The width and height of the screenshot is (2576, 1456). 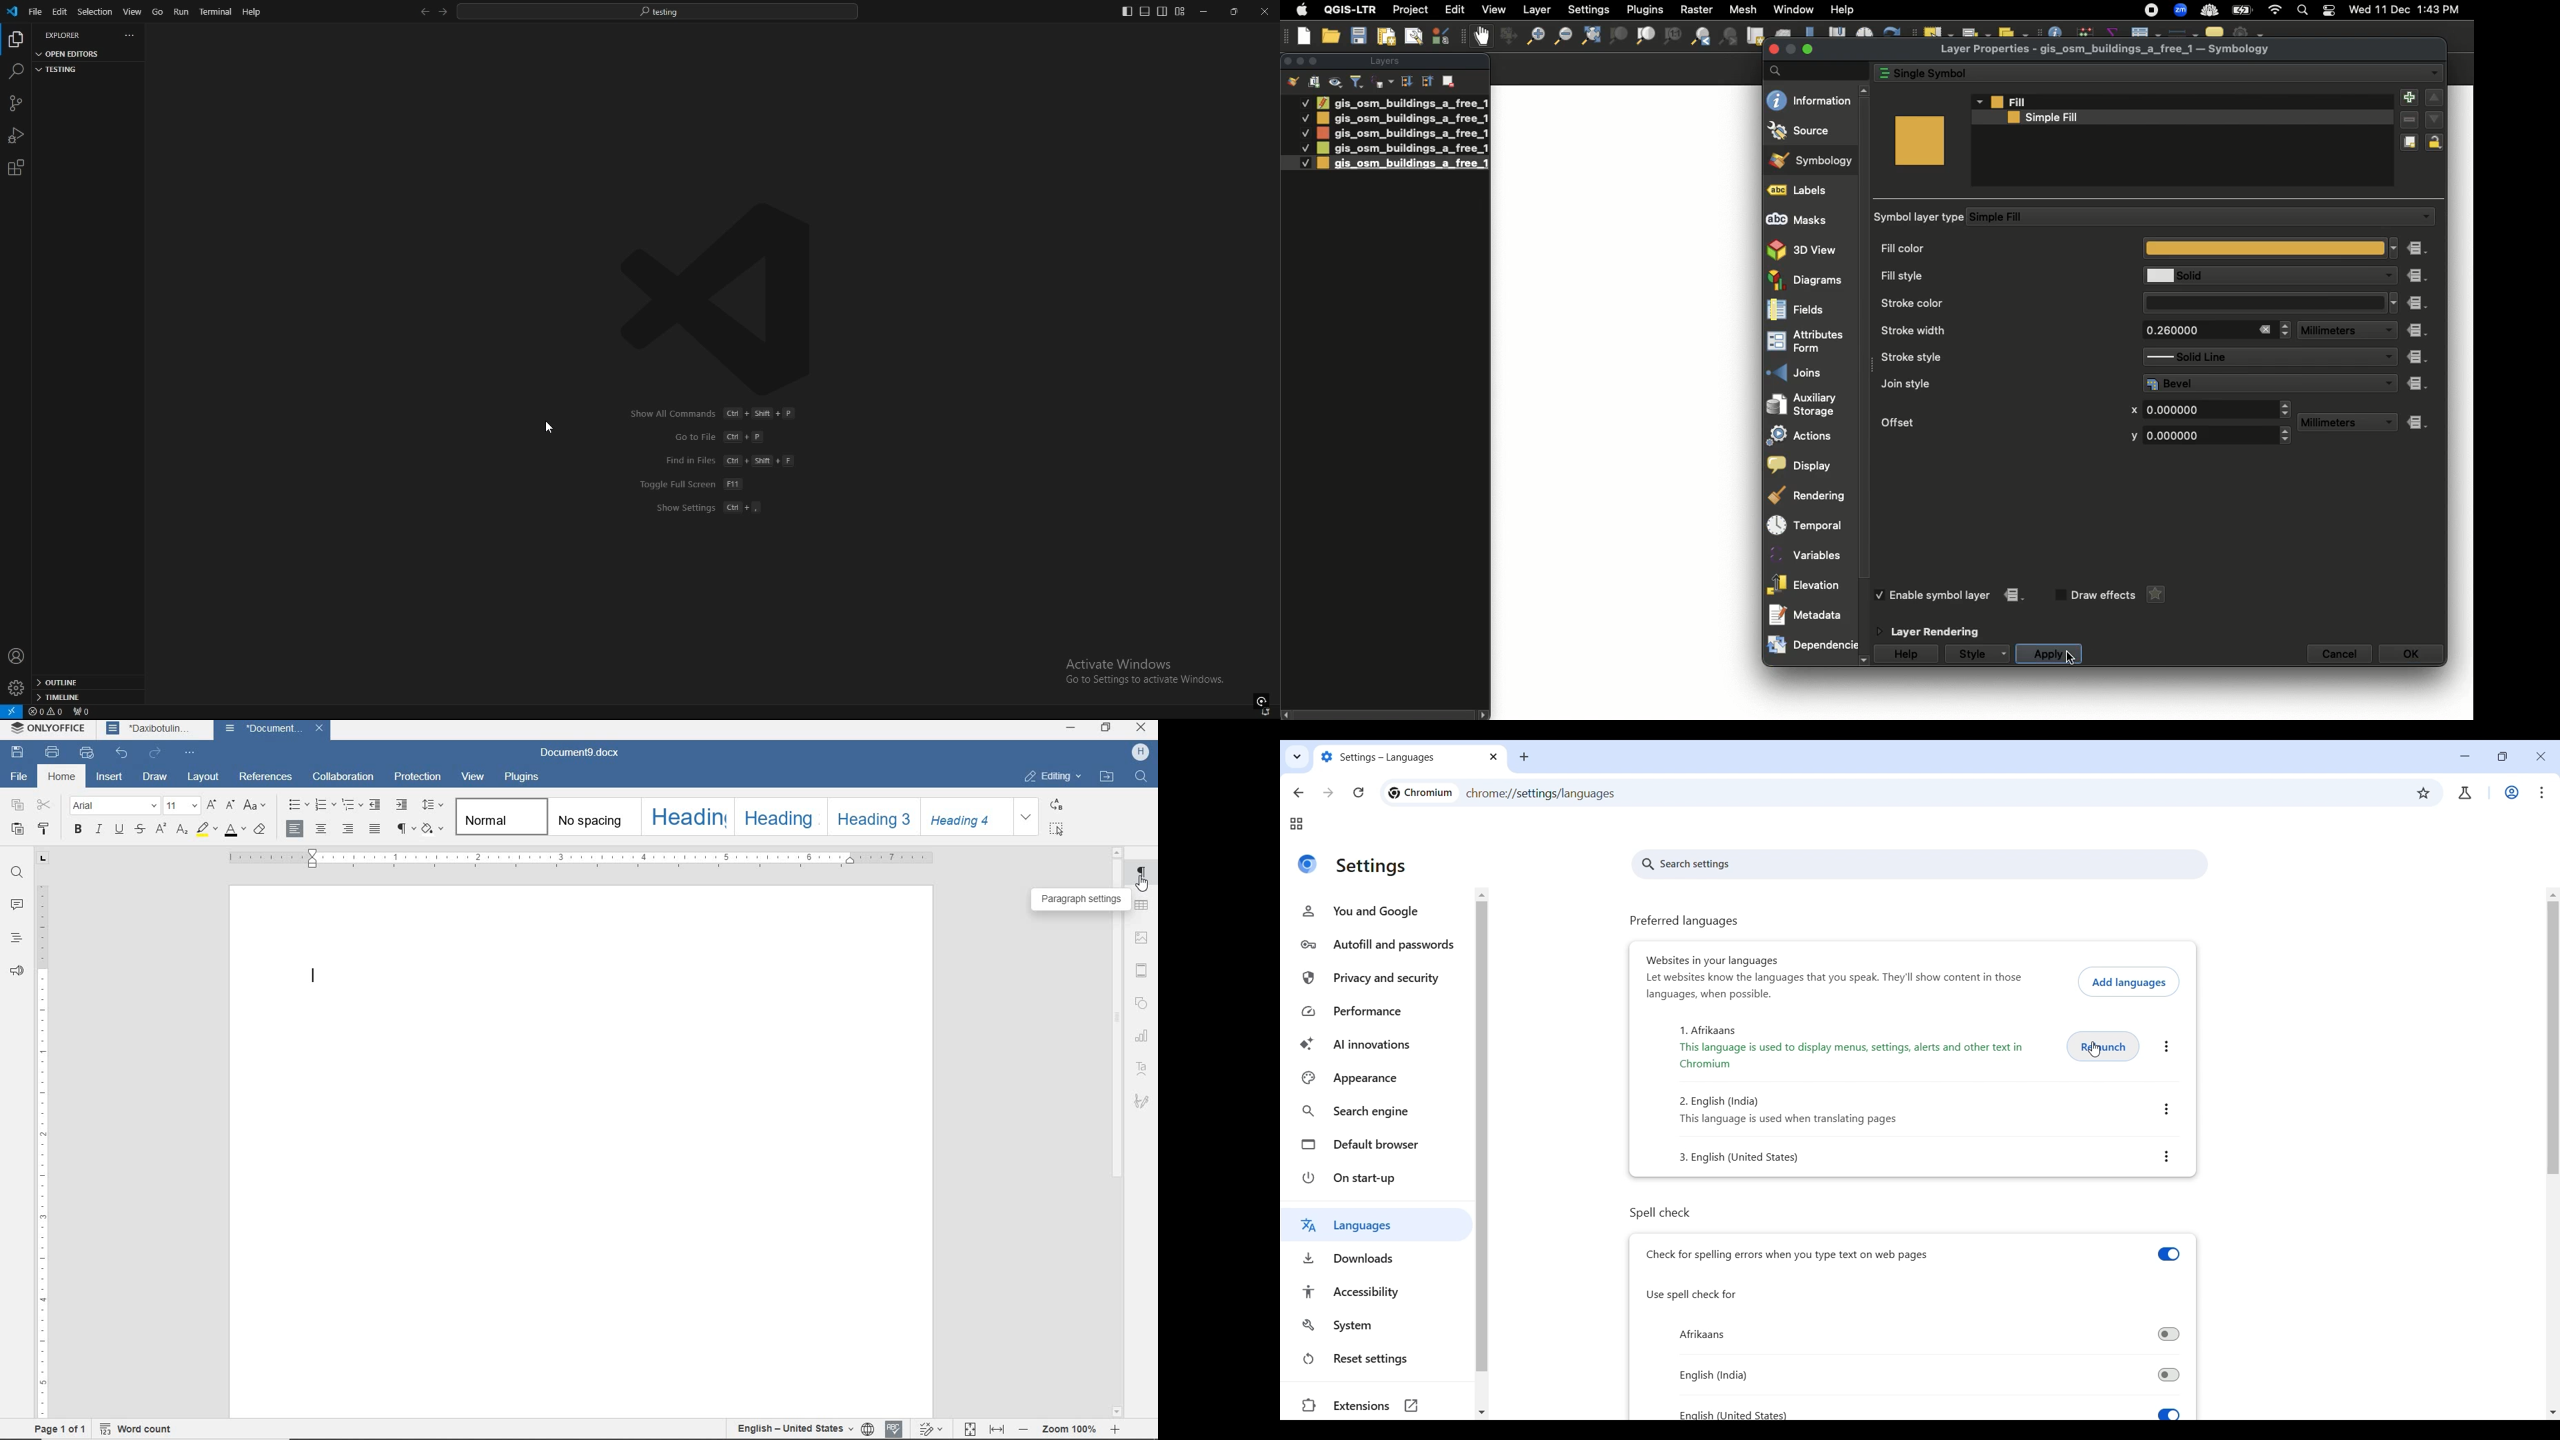 What do you see at coordinates (94, 12) in the screenshot?
I see `selection` at bounding box center [94, 12].